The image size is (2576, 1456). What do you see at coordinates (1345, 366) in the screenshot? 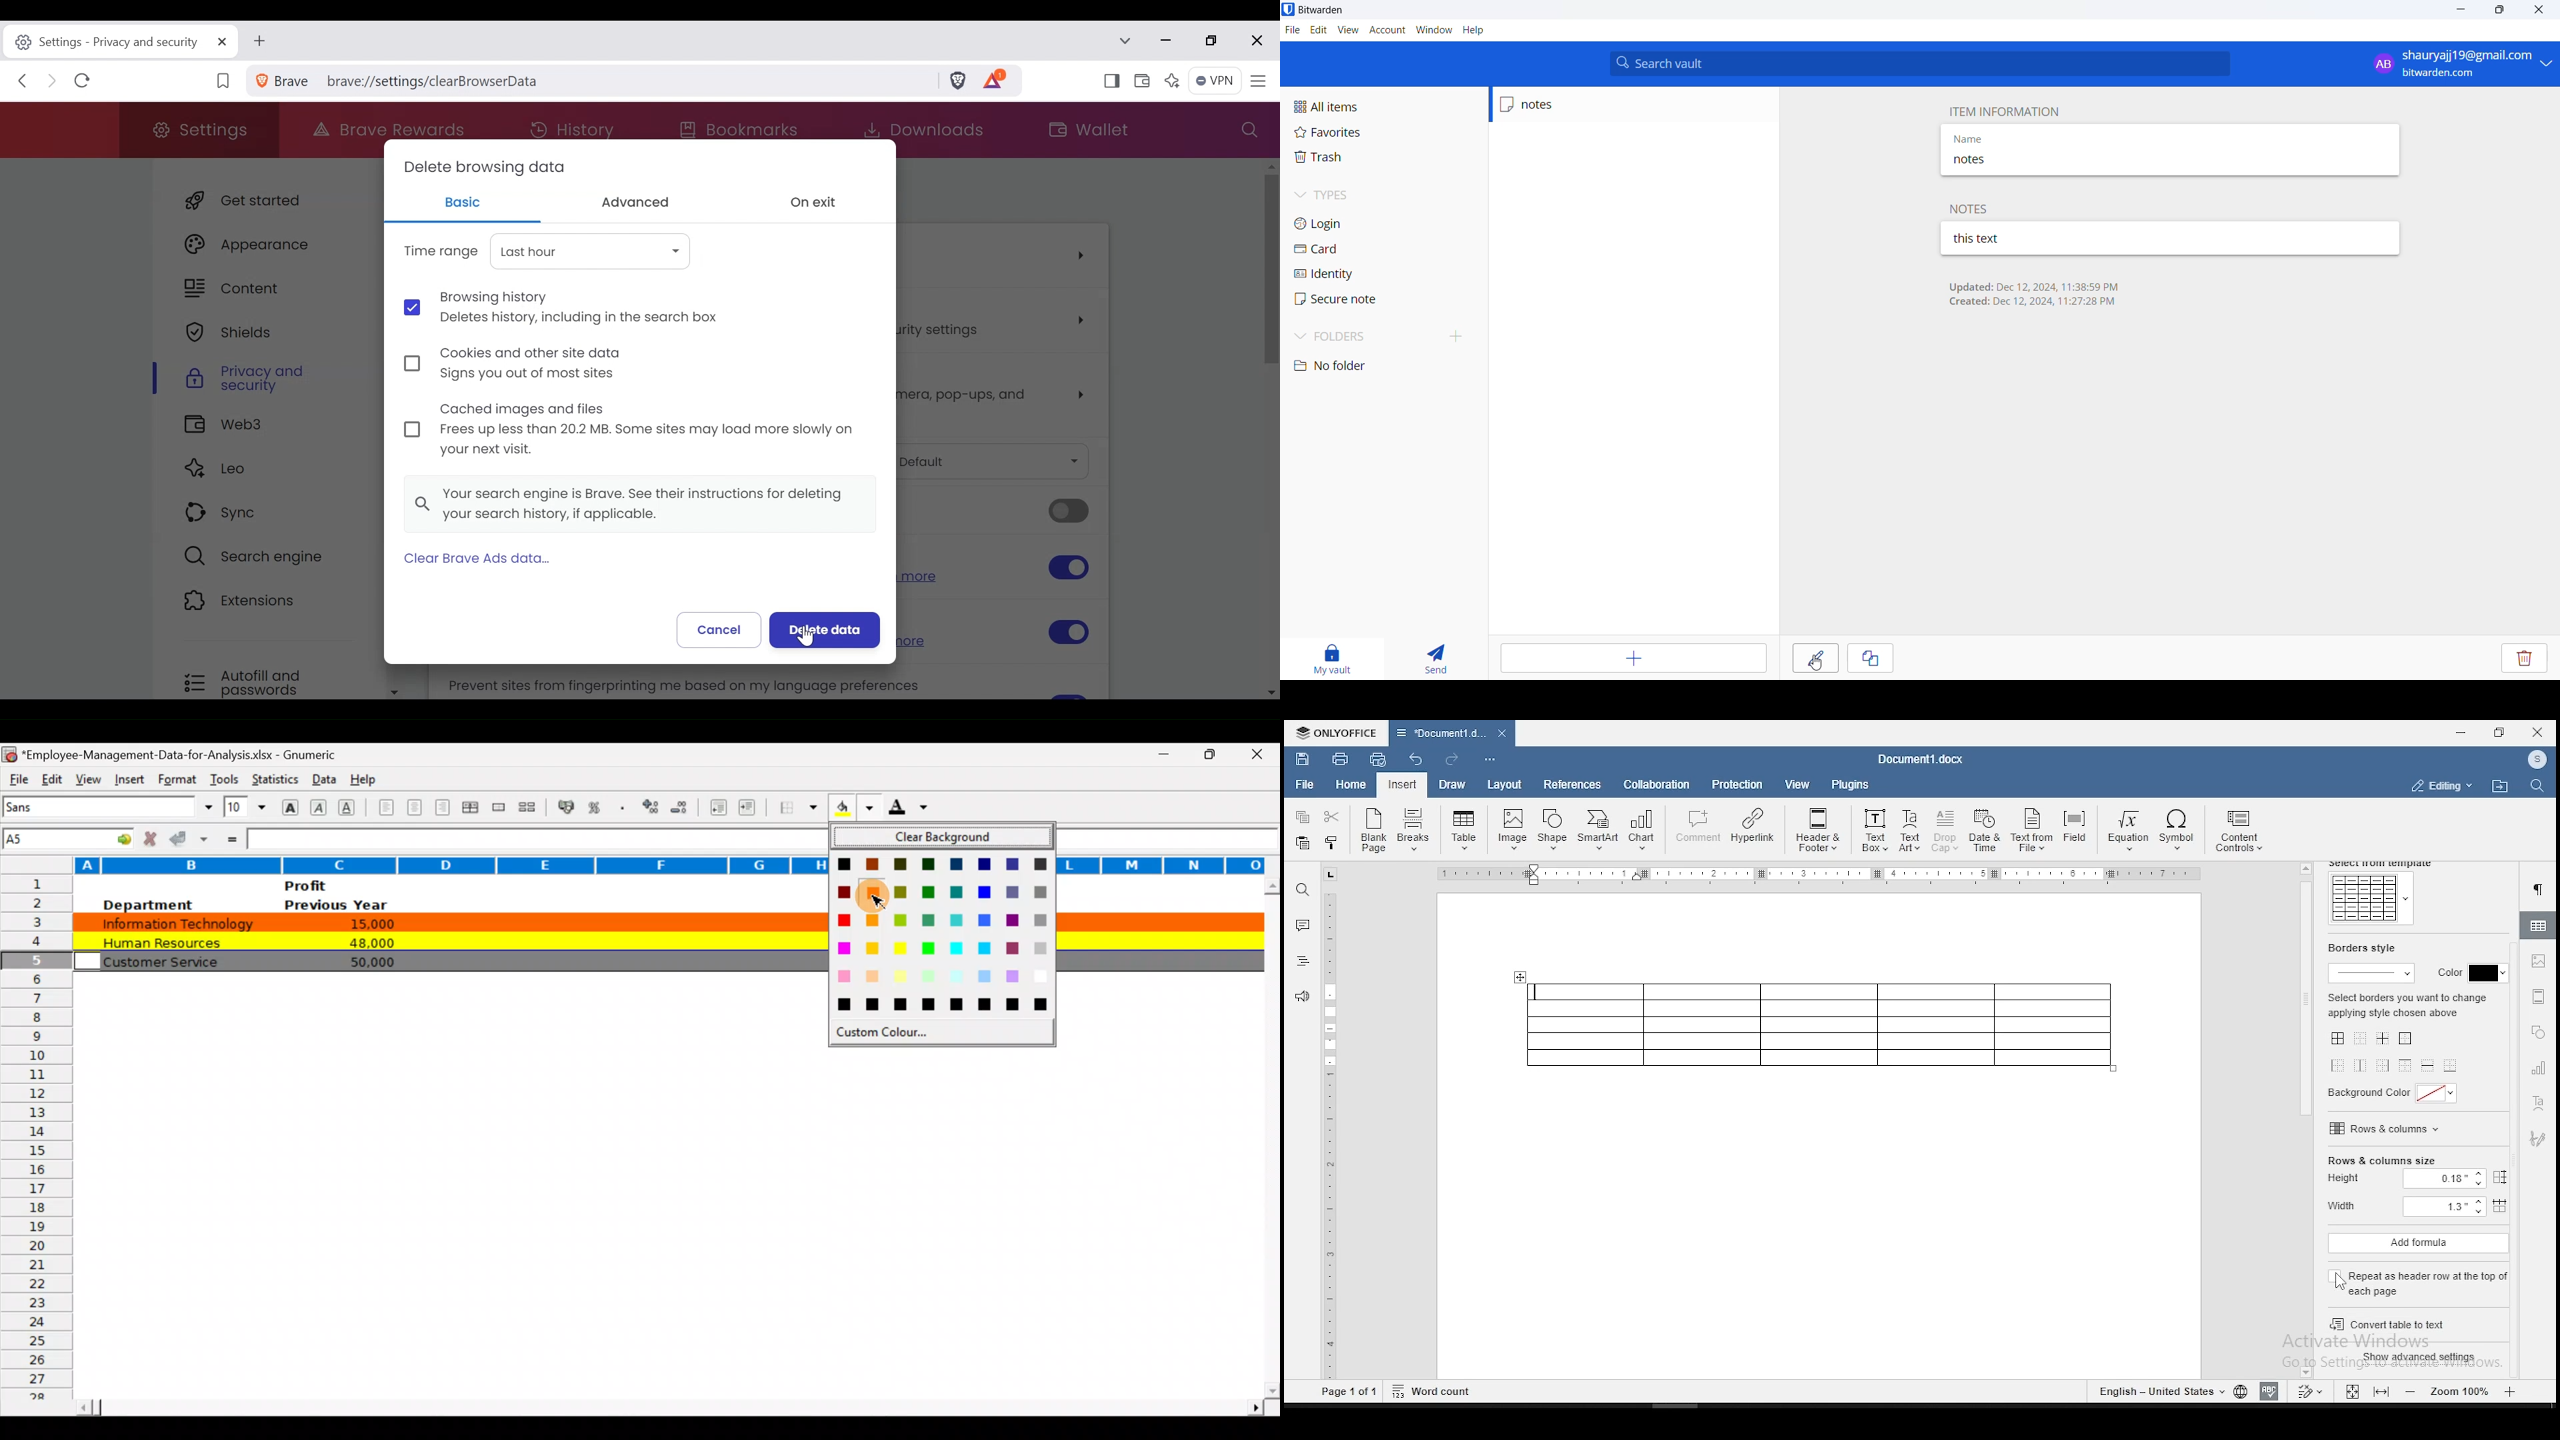
I see `no folder` at bounding box center [1345, 366].